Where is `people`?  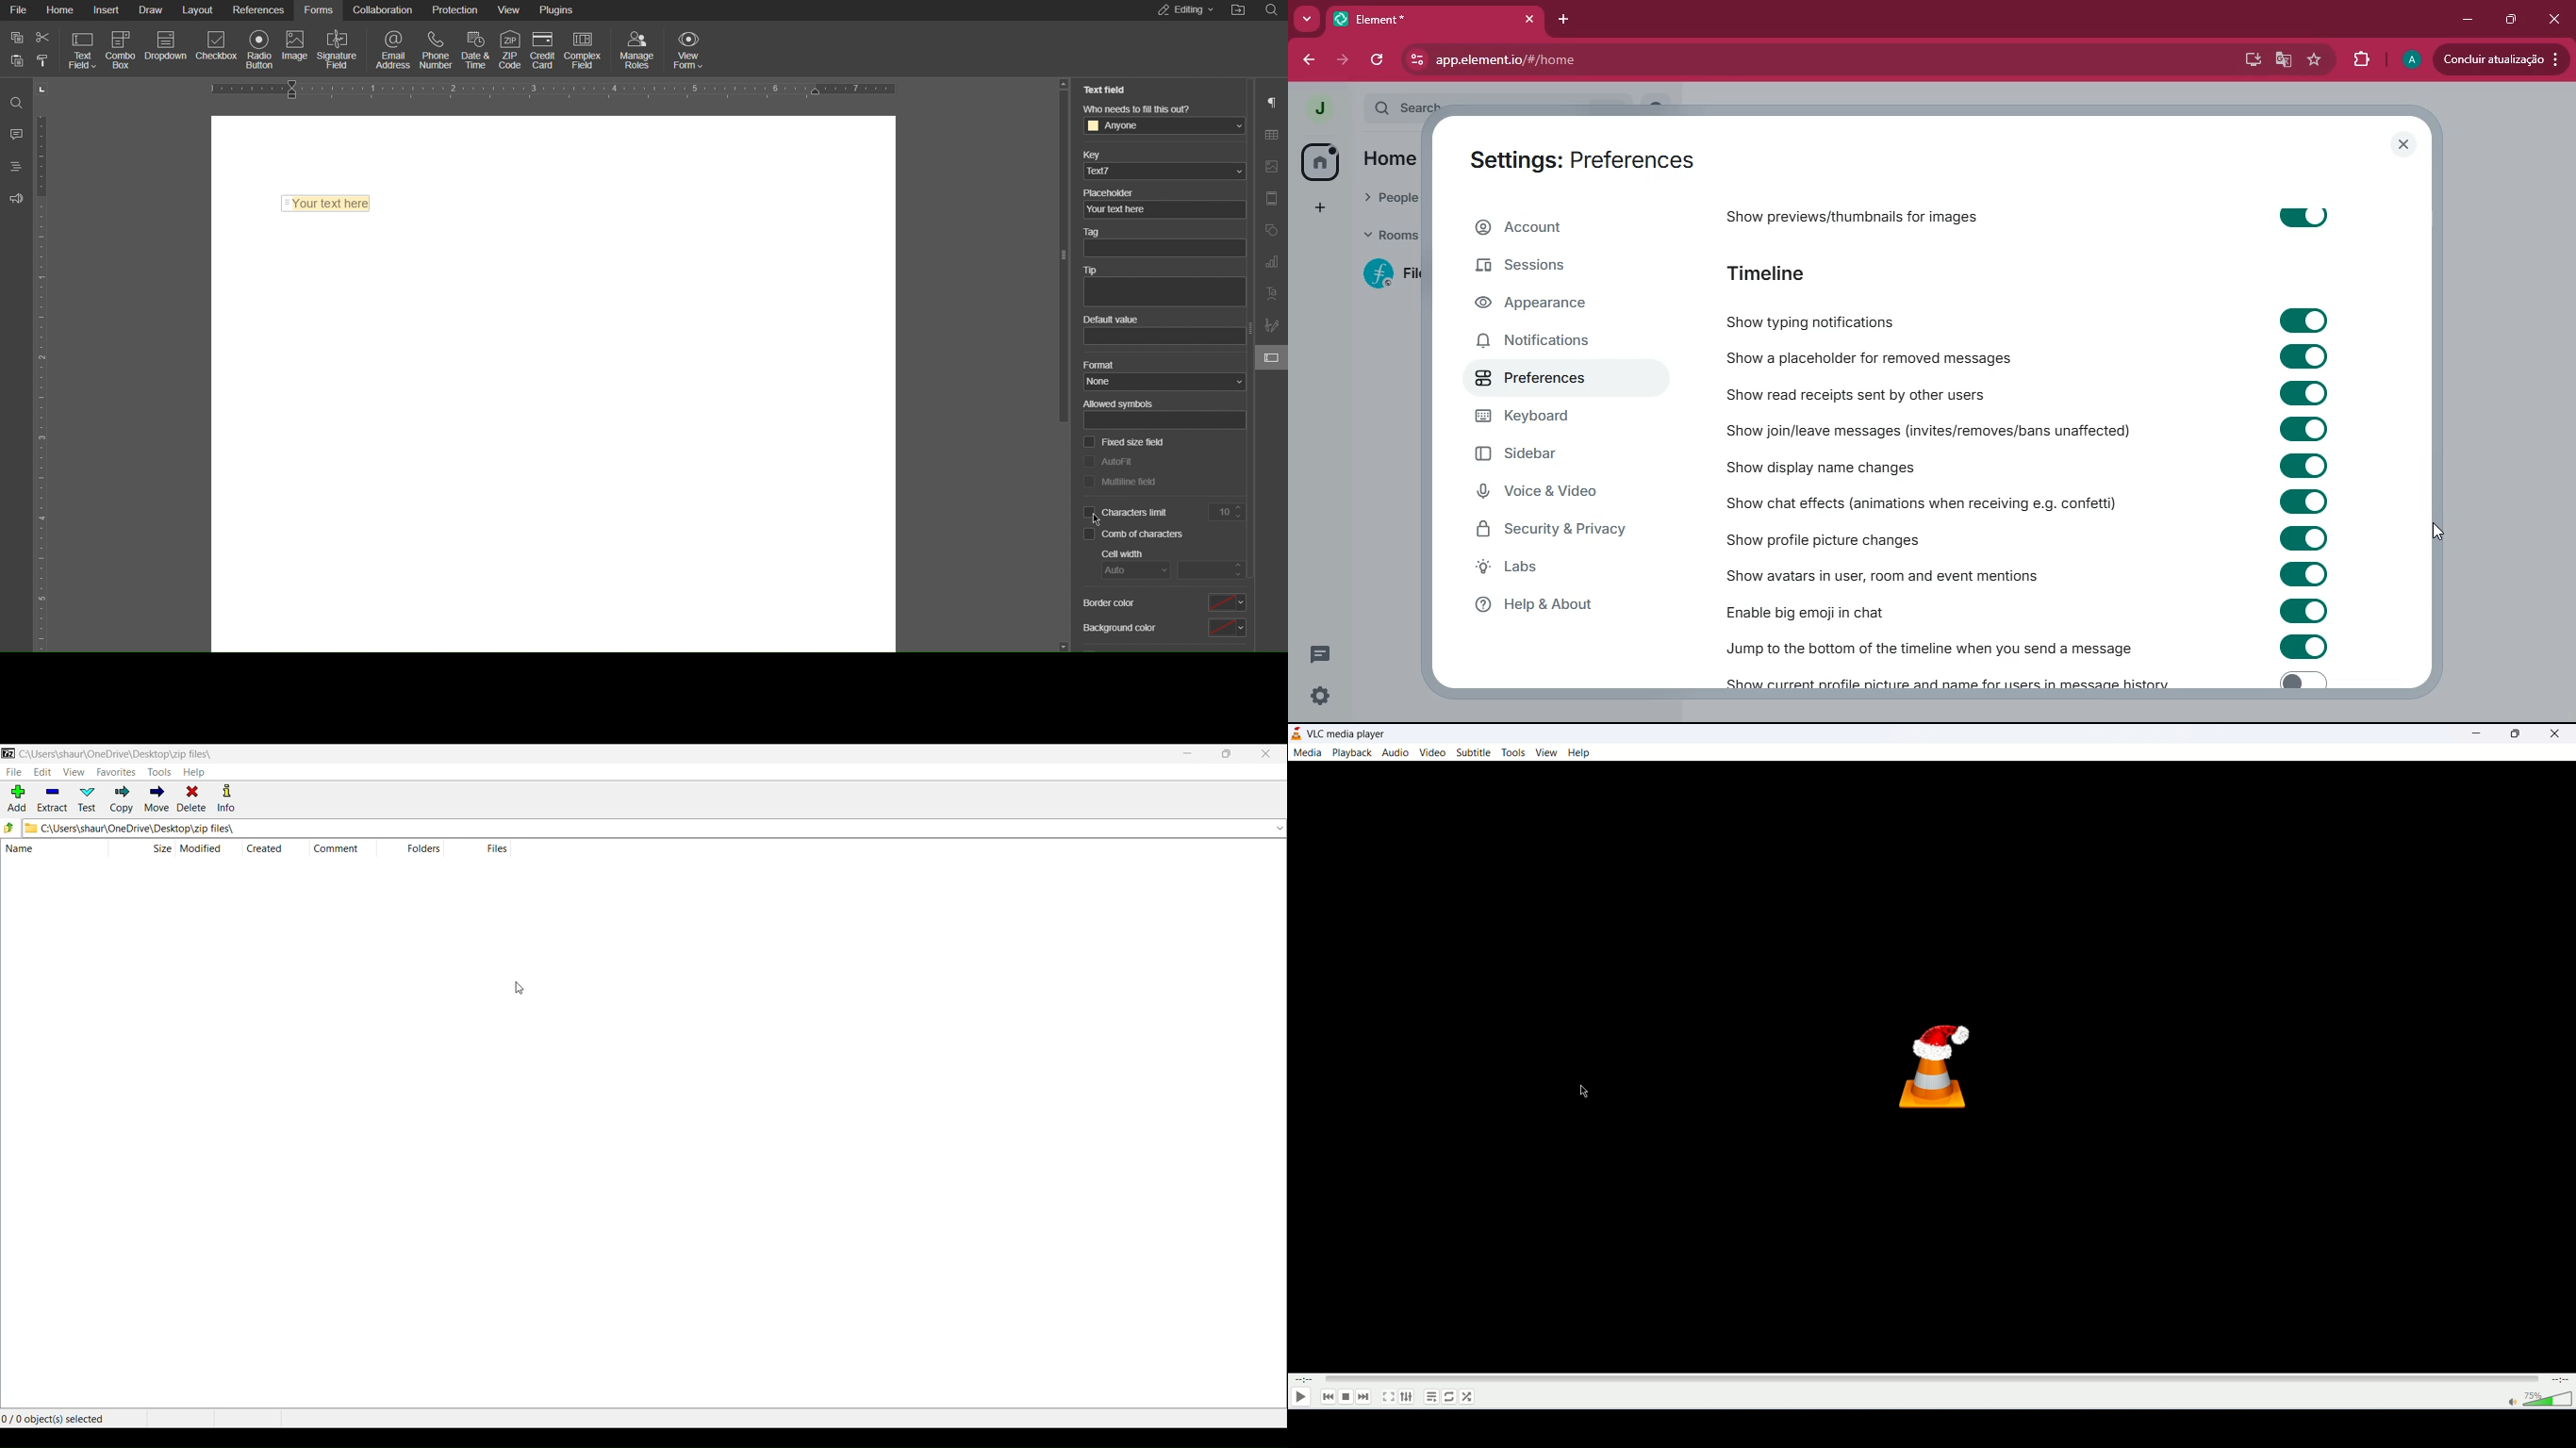 people is located at coordinates (1389, 194).